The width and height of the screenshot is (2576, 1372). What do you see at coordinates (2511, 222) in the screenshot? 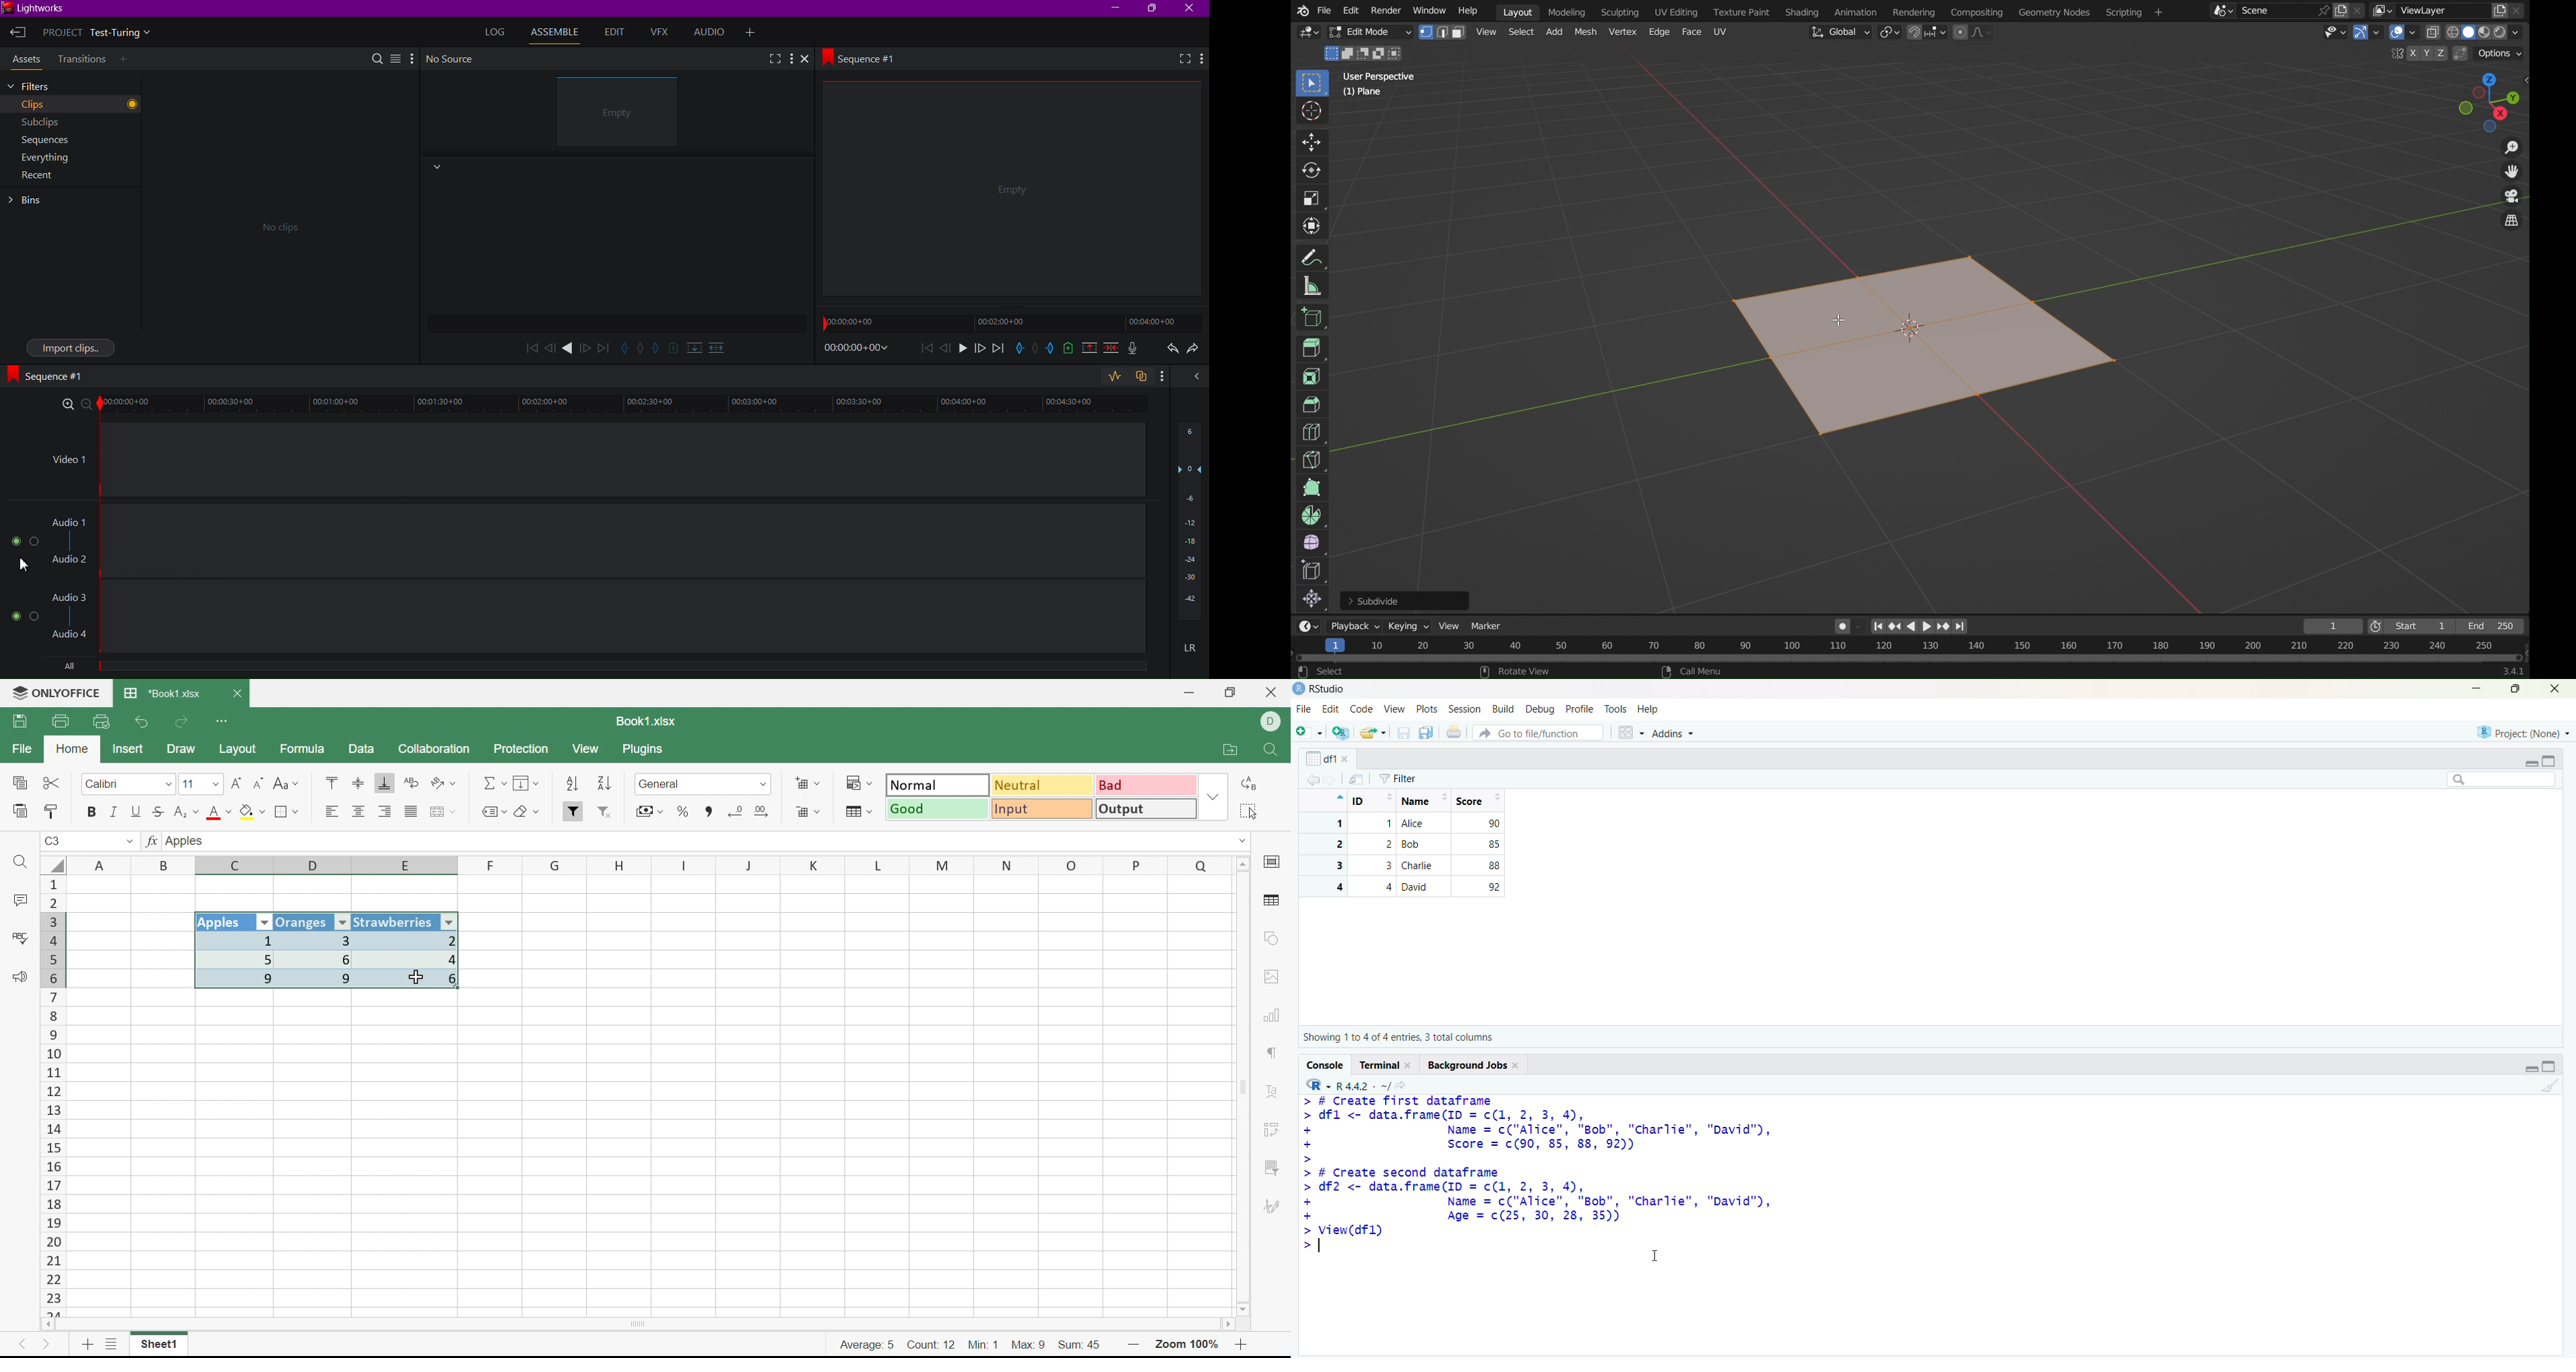
I see `Toggle View` at bounding box center [2511, 222].